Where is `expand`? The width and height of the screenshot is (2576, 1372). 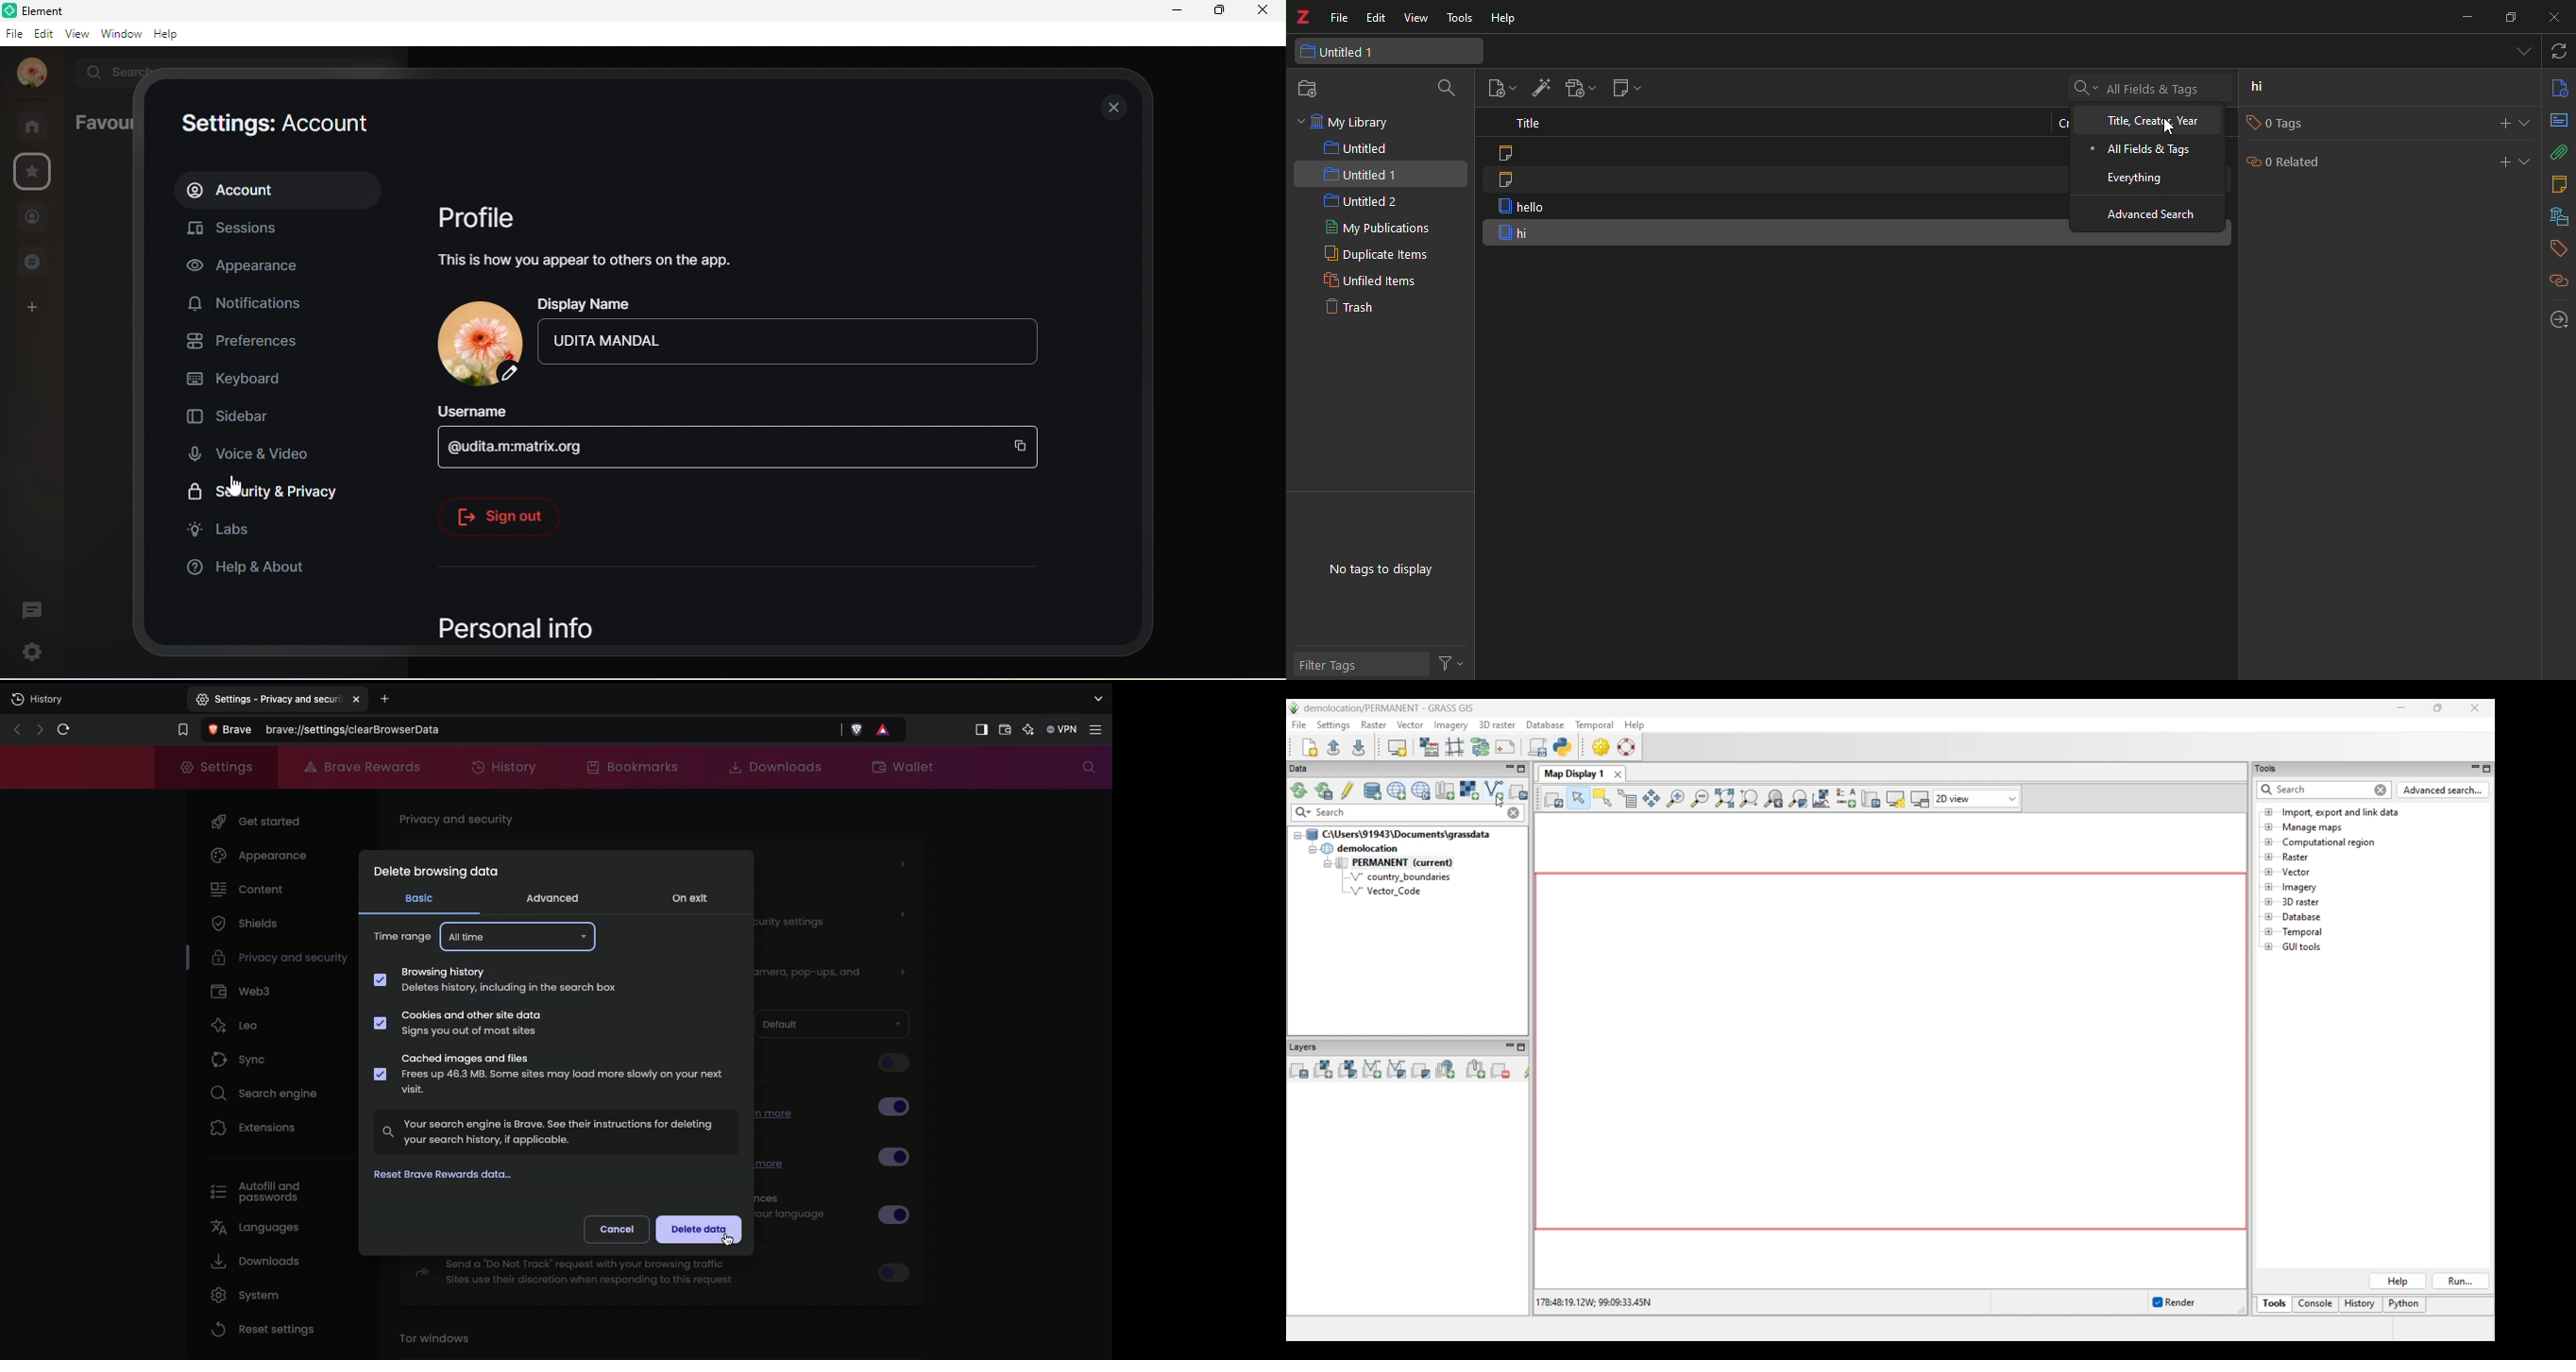
expand is located at coordinates (2526, 123).